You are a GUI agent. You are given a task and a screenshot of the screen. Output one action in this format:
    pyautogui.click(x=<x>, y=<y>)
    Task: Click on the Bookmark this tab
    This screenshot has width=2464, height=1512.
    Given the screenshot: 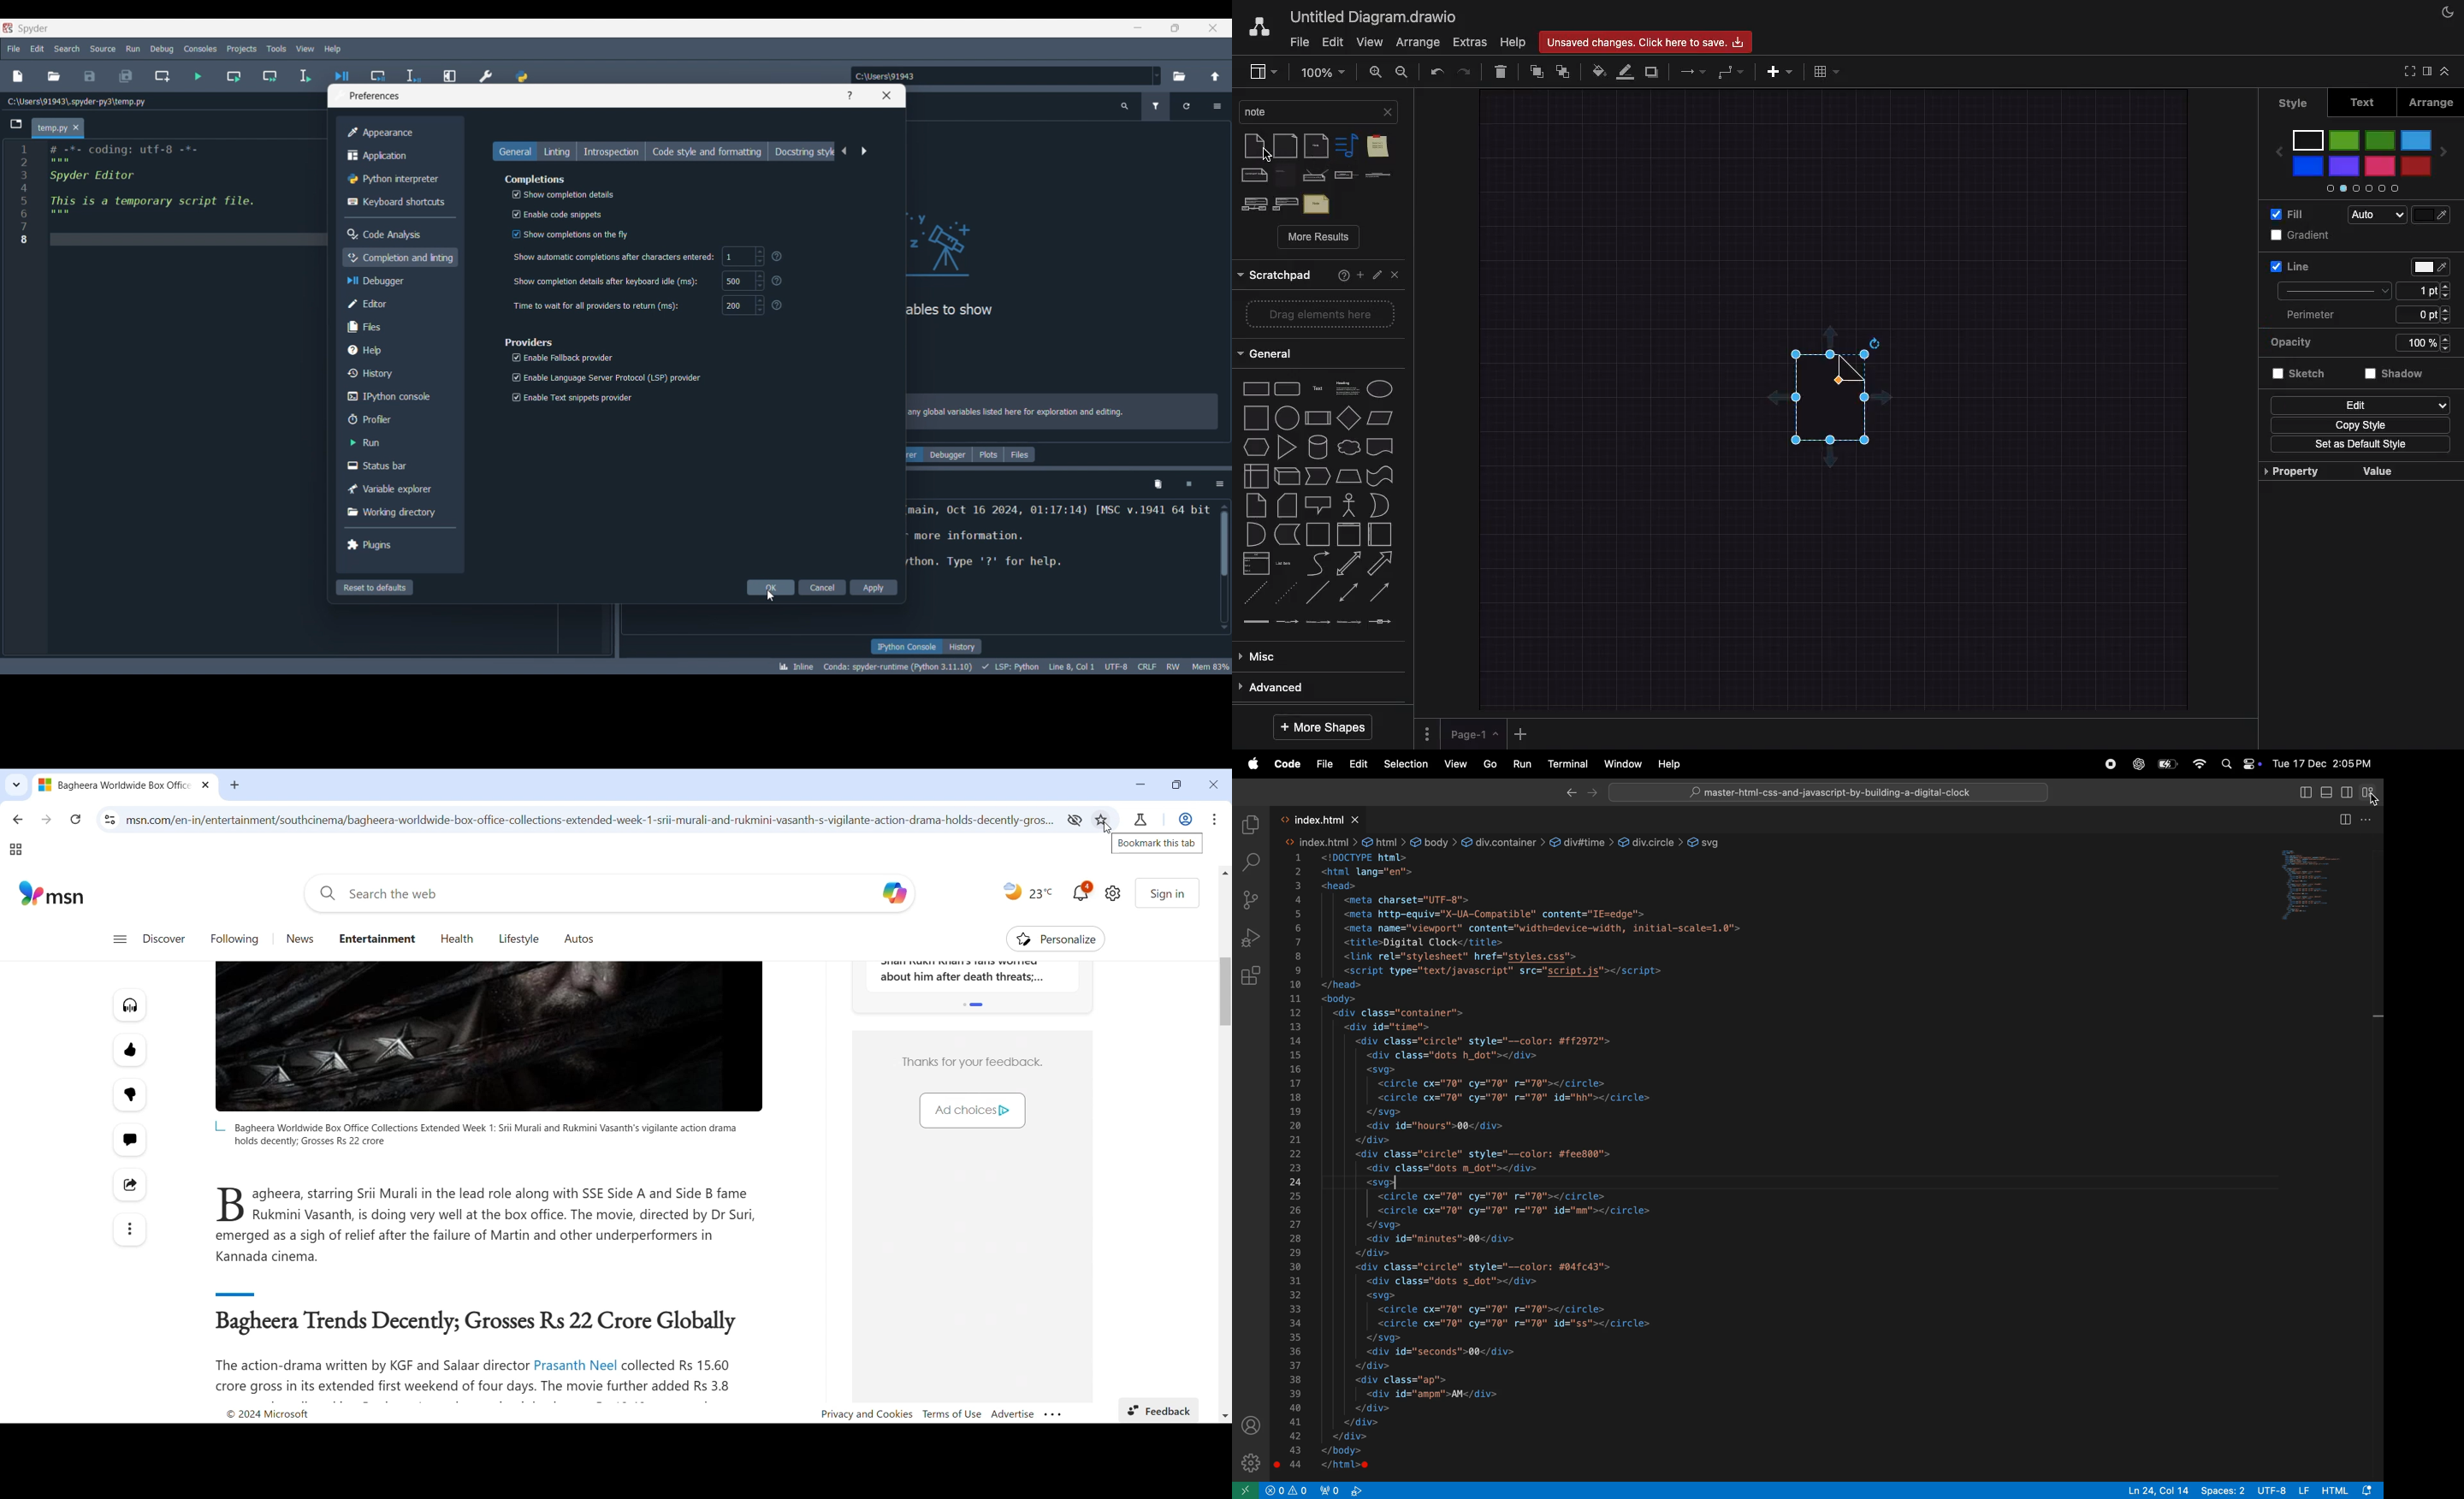 What is the action you would take?
    pyautogui.click(x=1101, y=819)
    